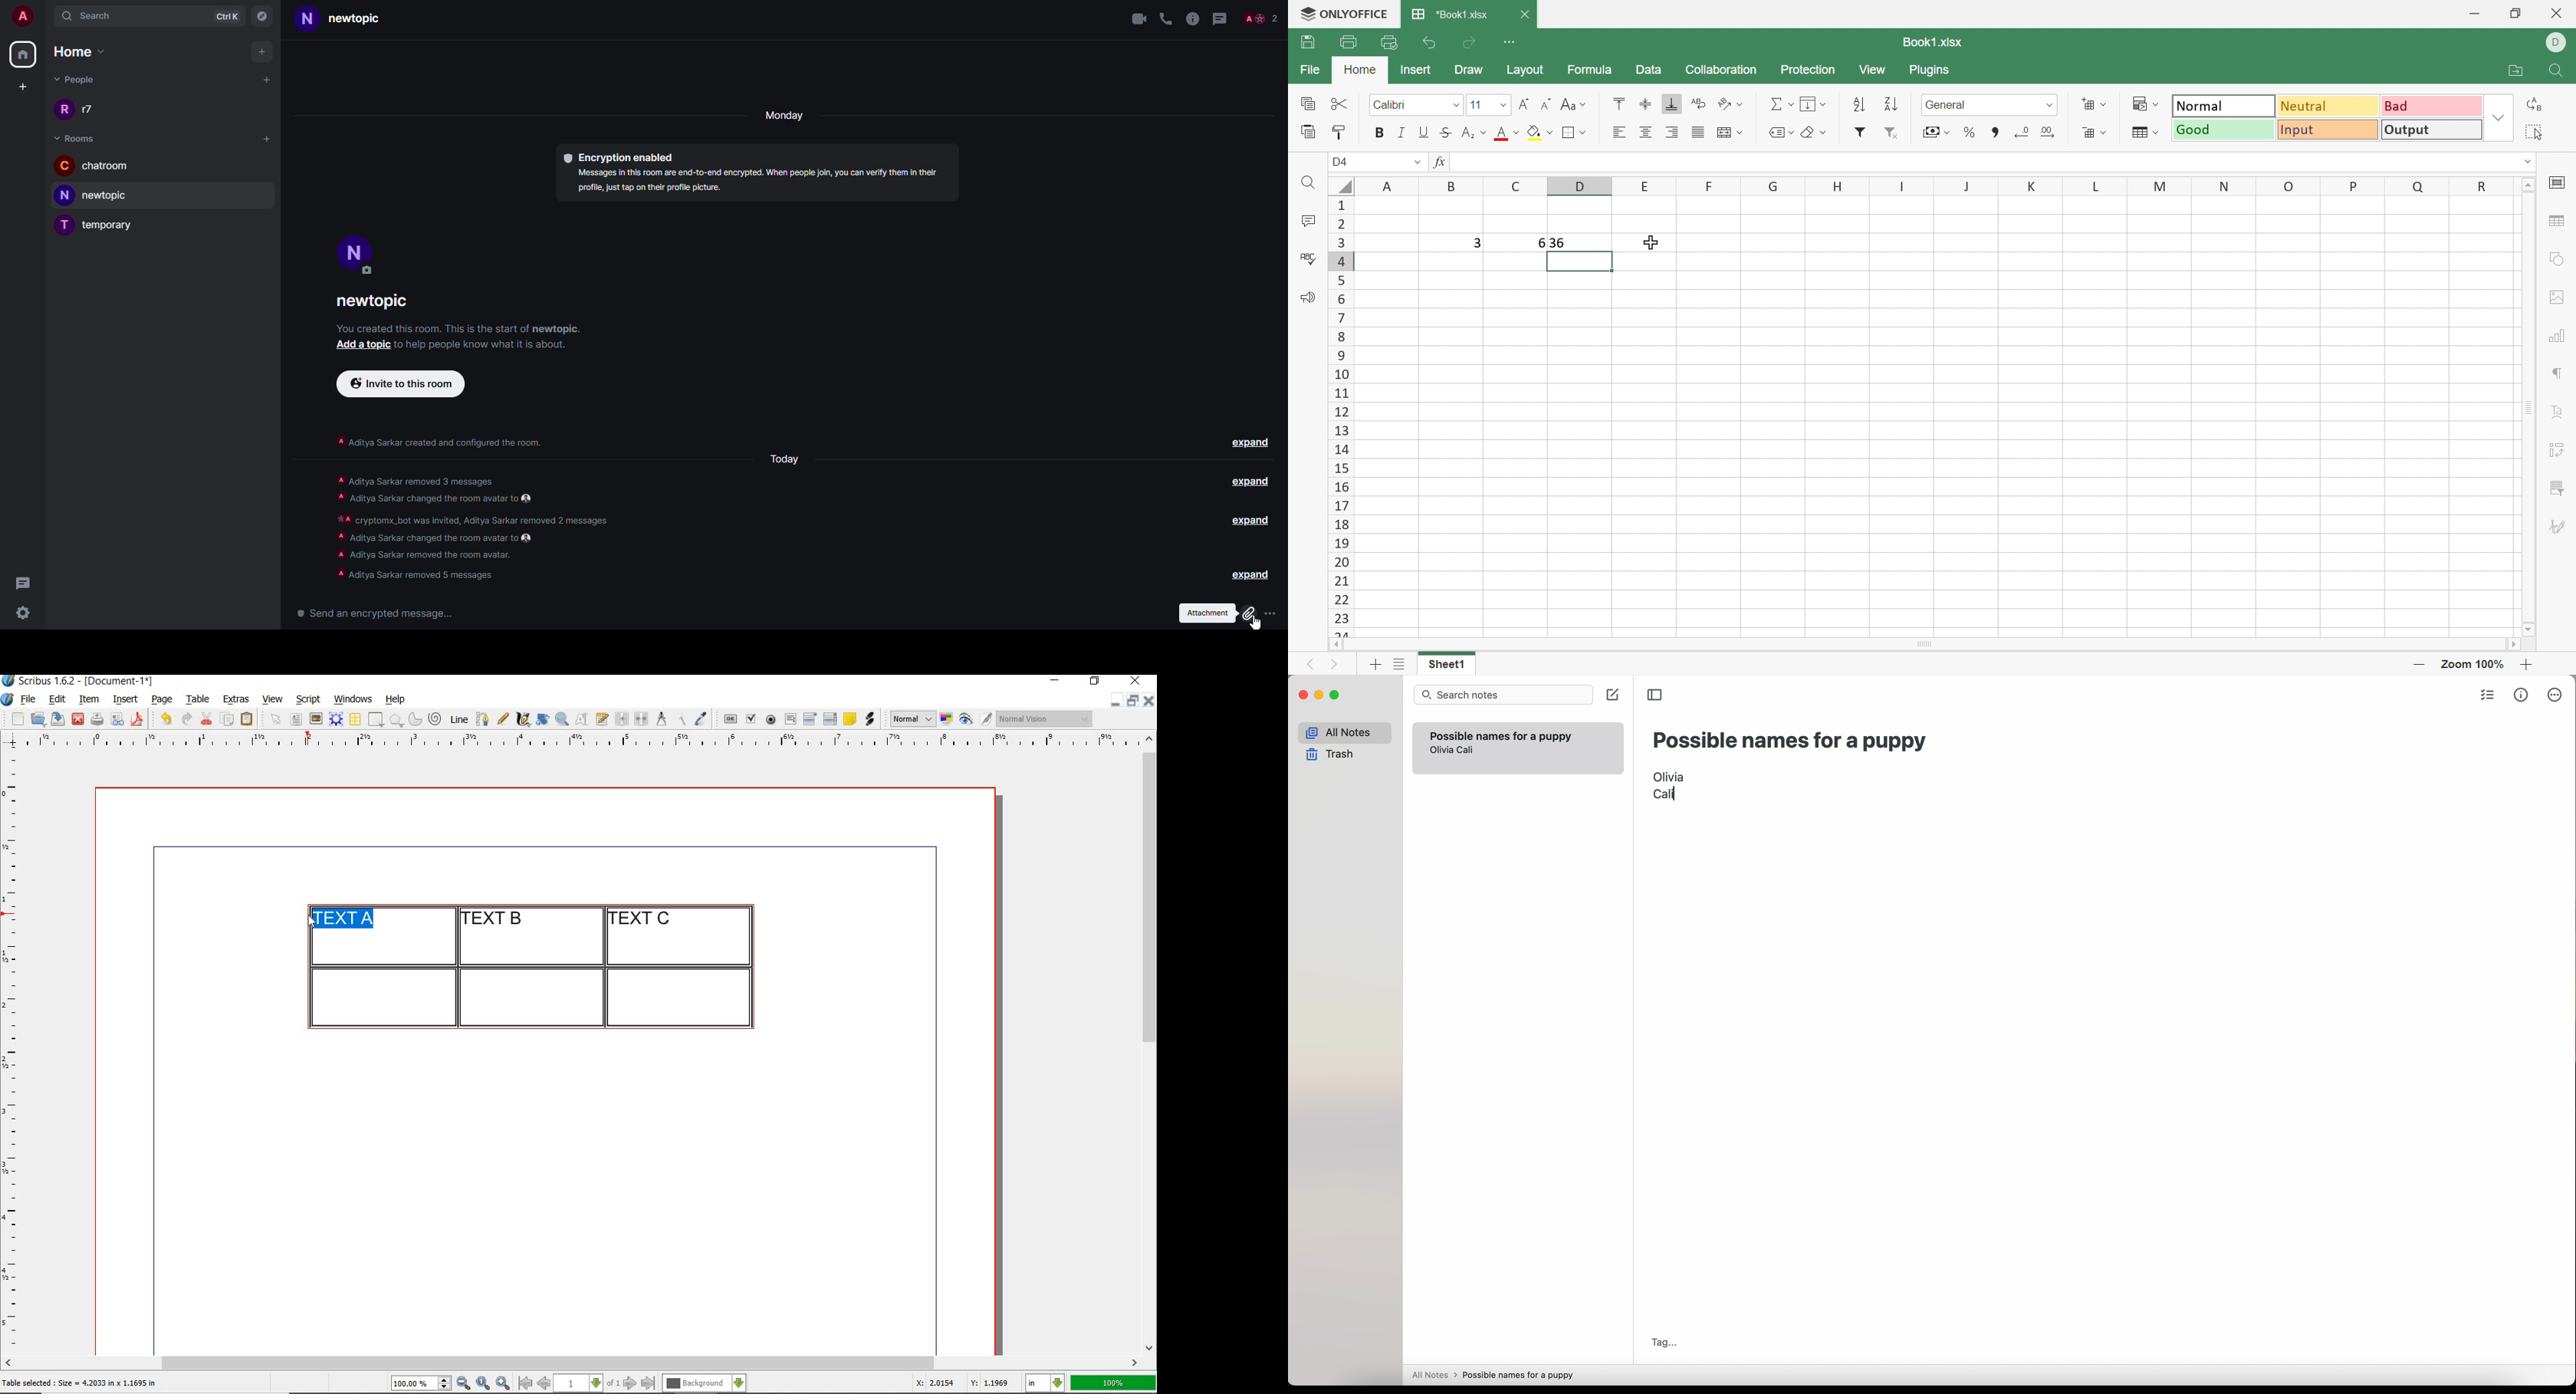 The height and width of the screenshot is (1400, 2576). I want to click on restore, so click(1095, 682).